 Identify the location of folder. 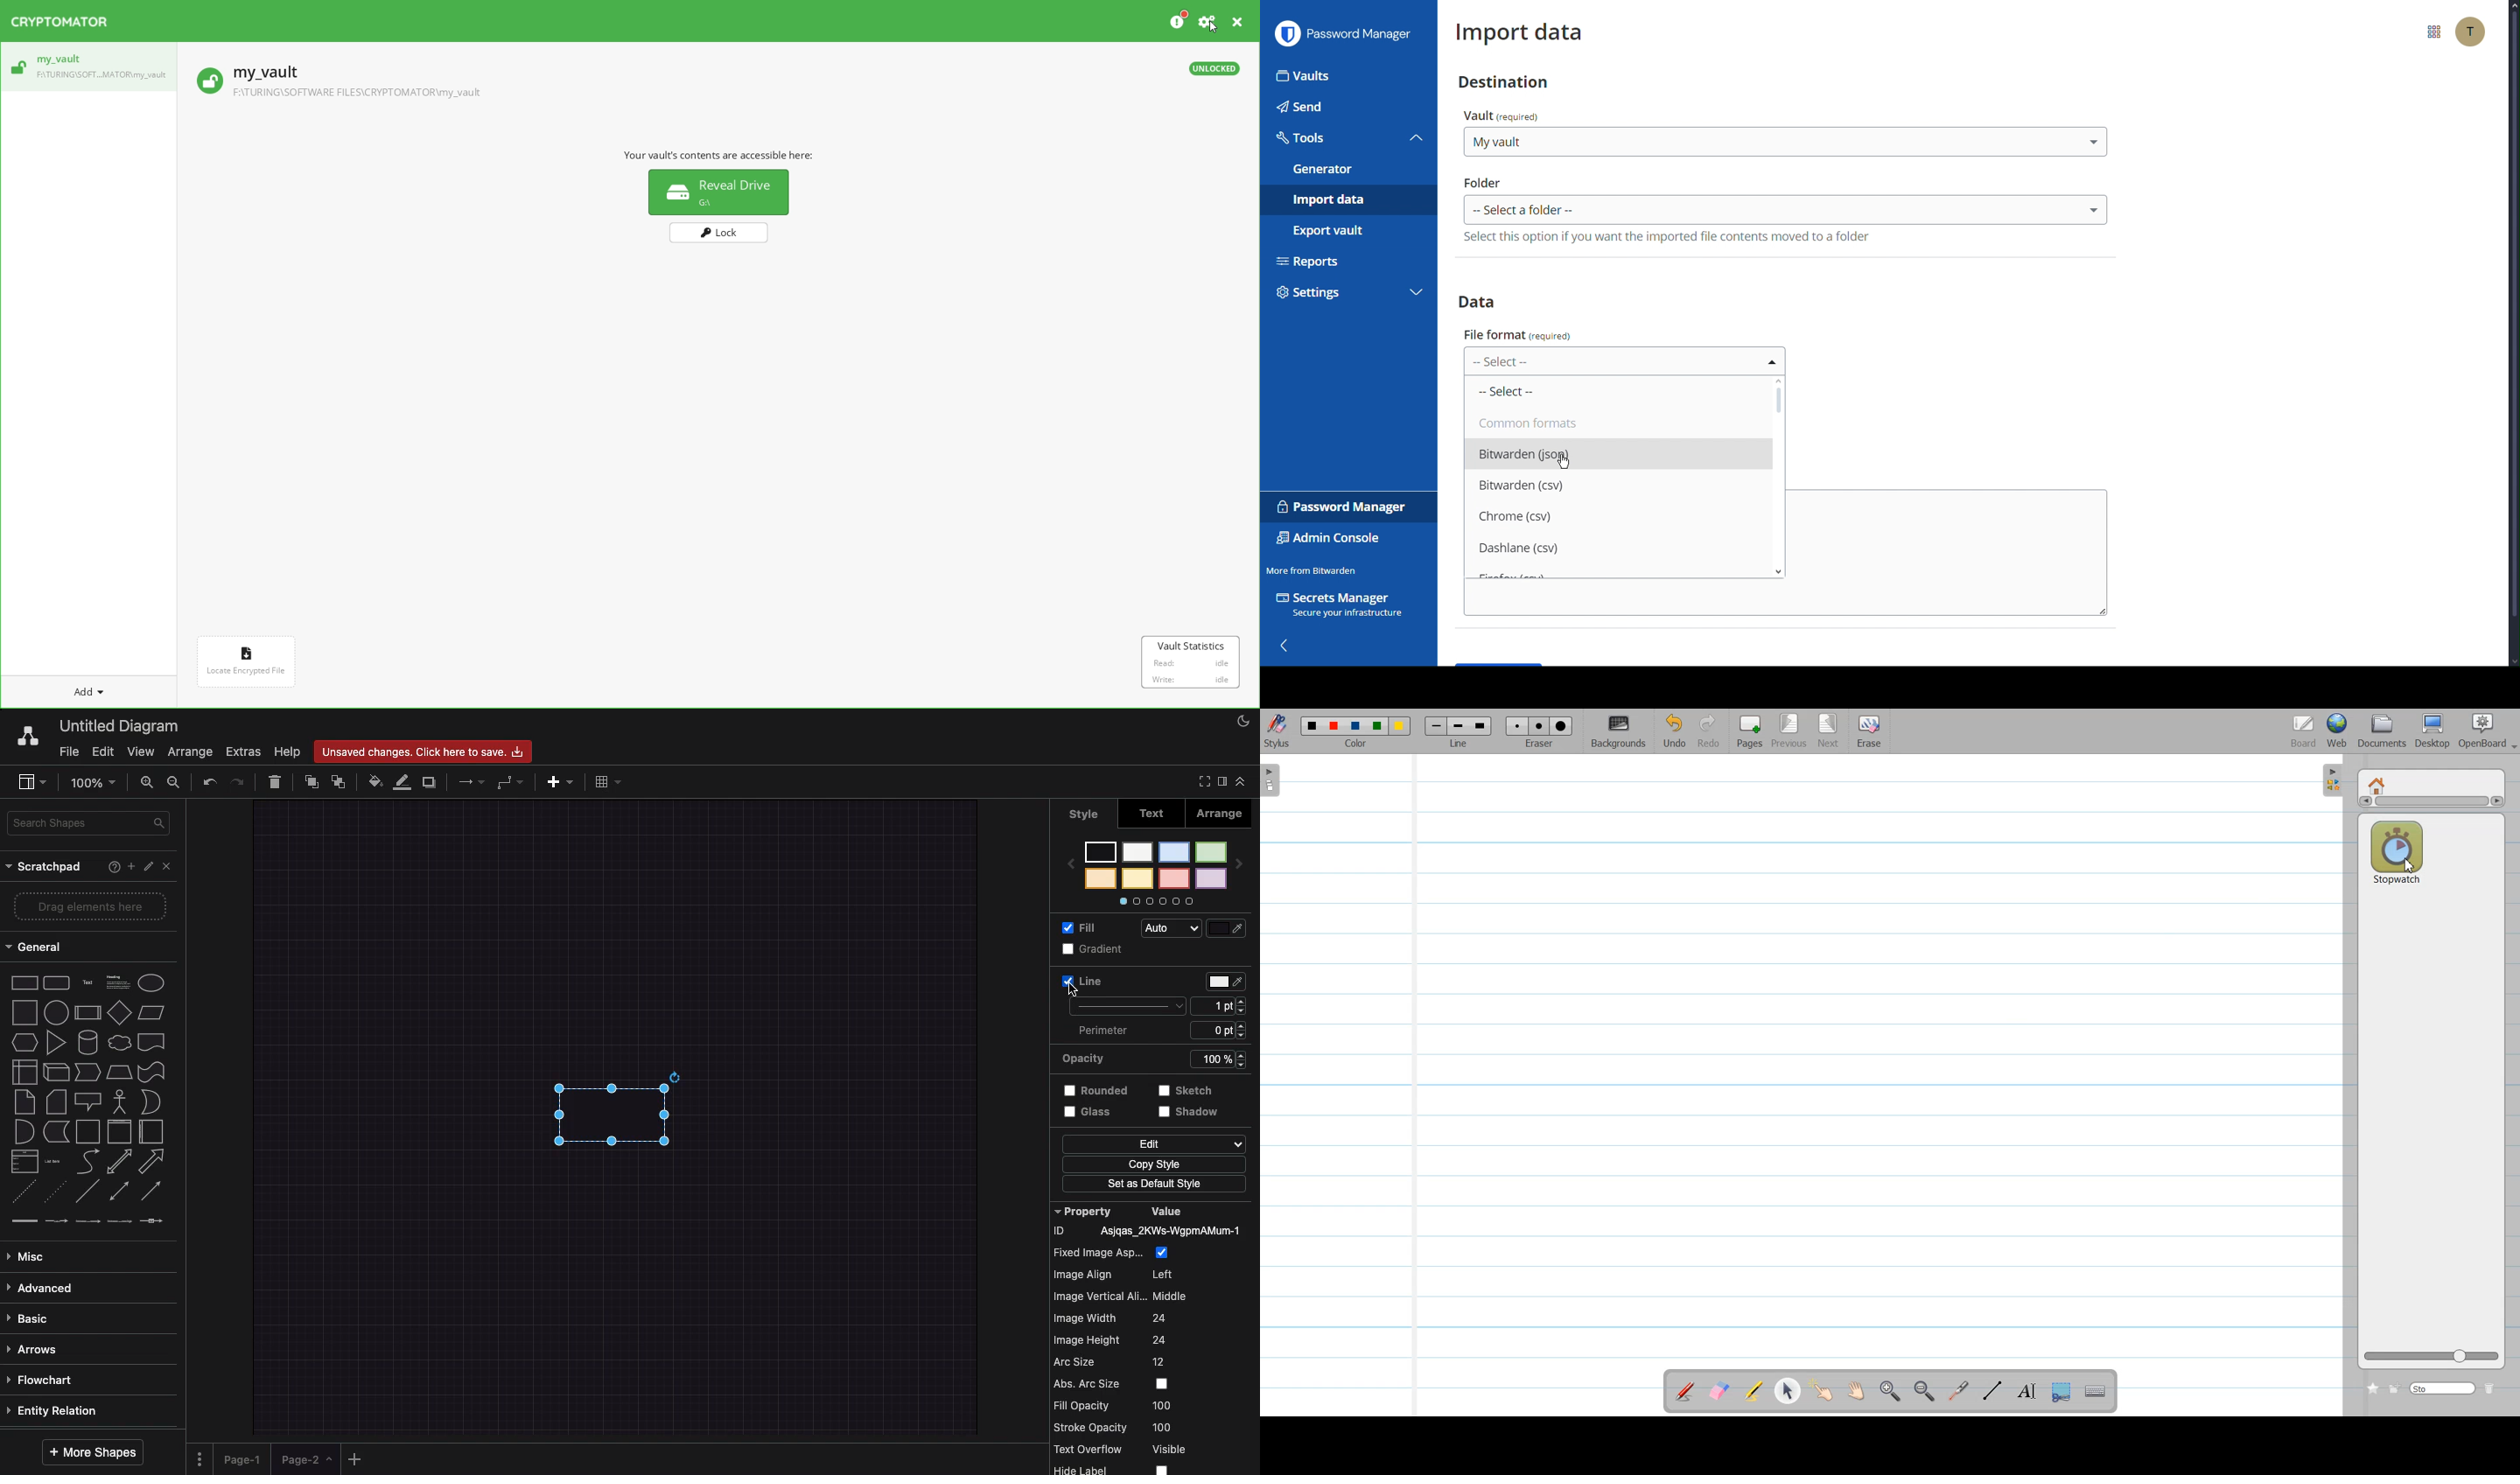
(1483, 181).